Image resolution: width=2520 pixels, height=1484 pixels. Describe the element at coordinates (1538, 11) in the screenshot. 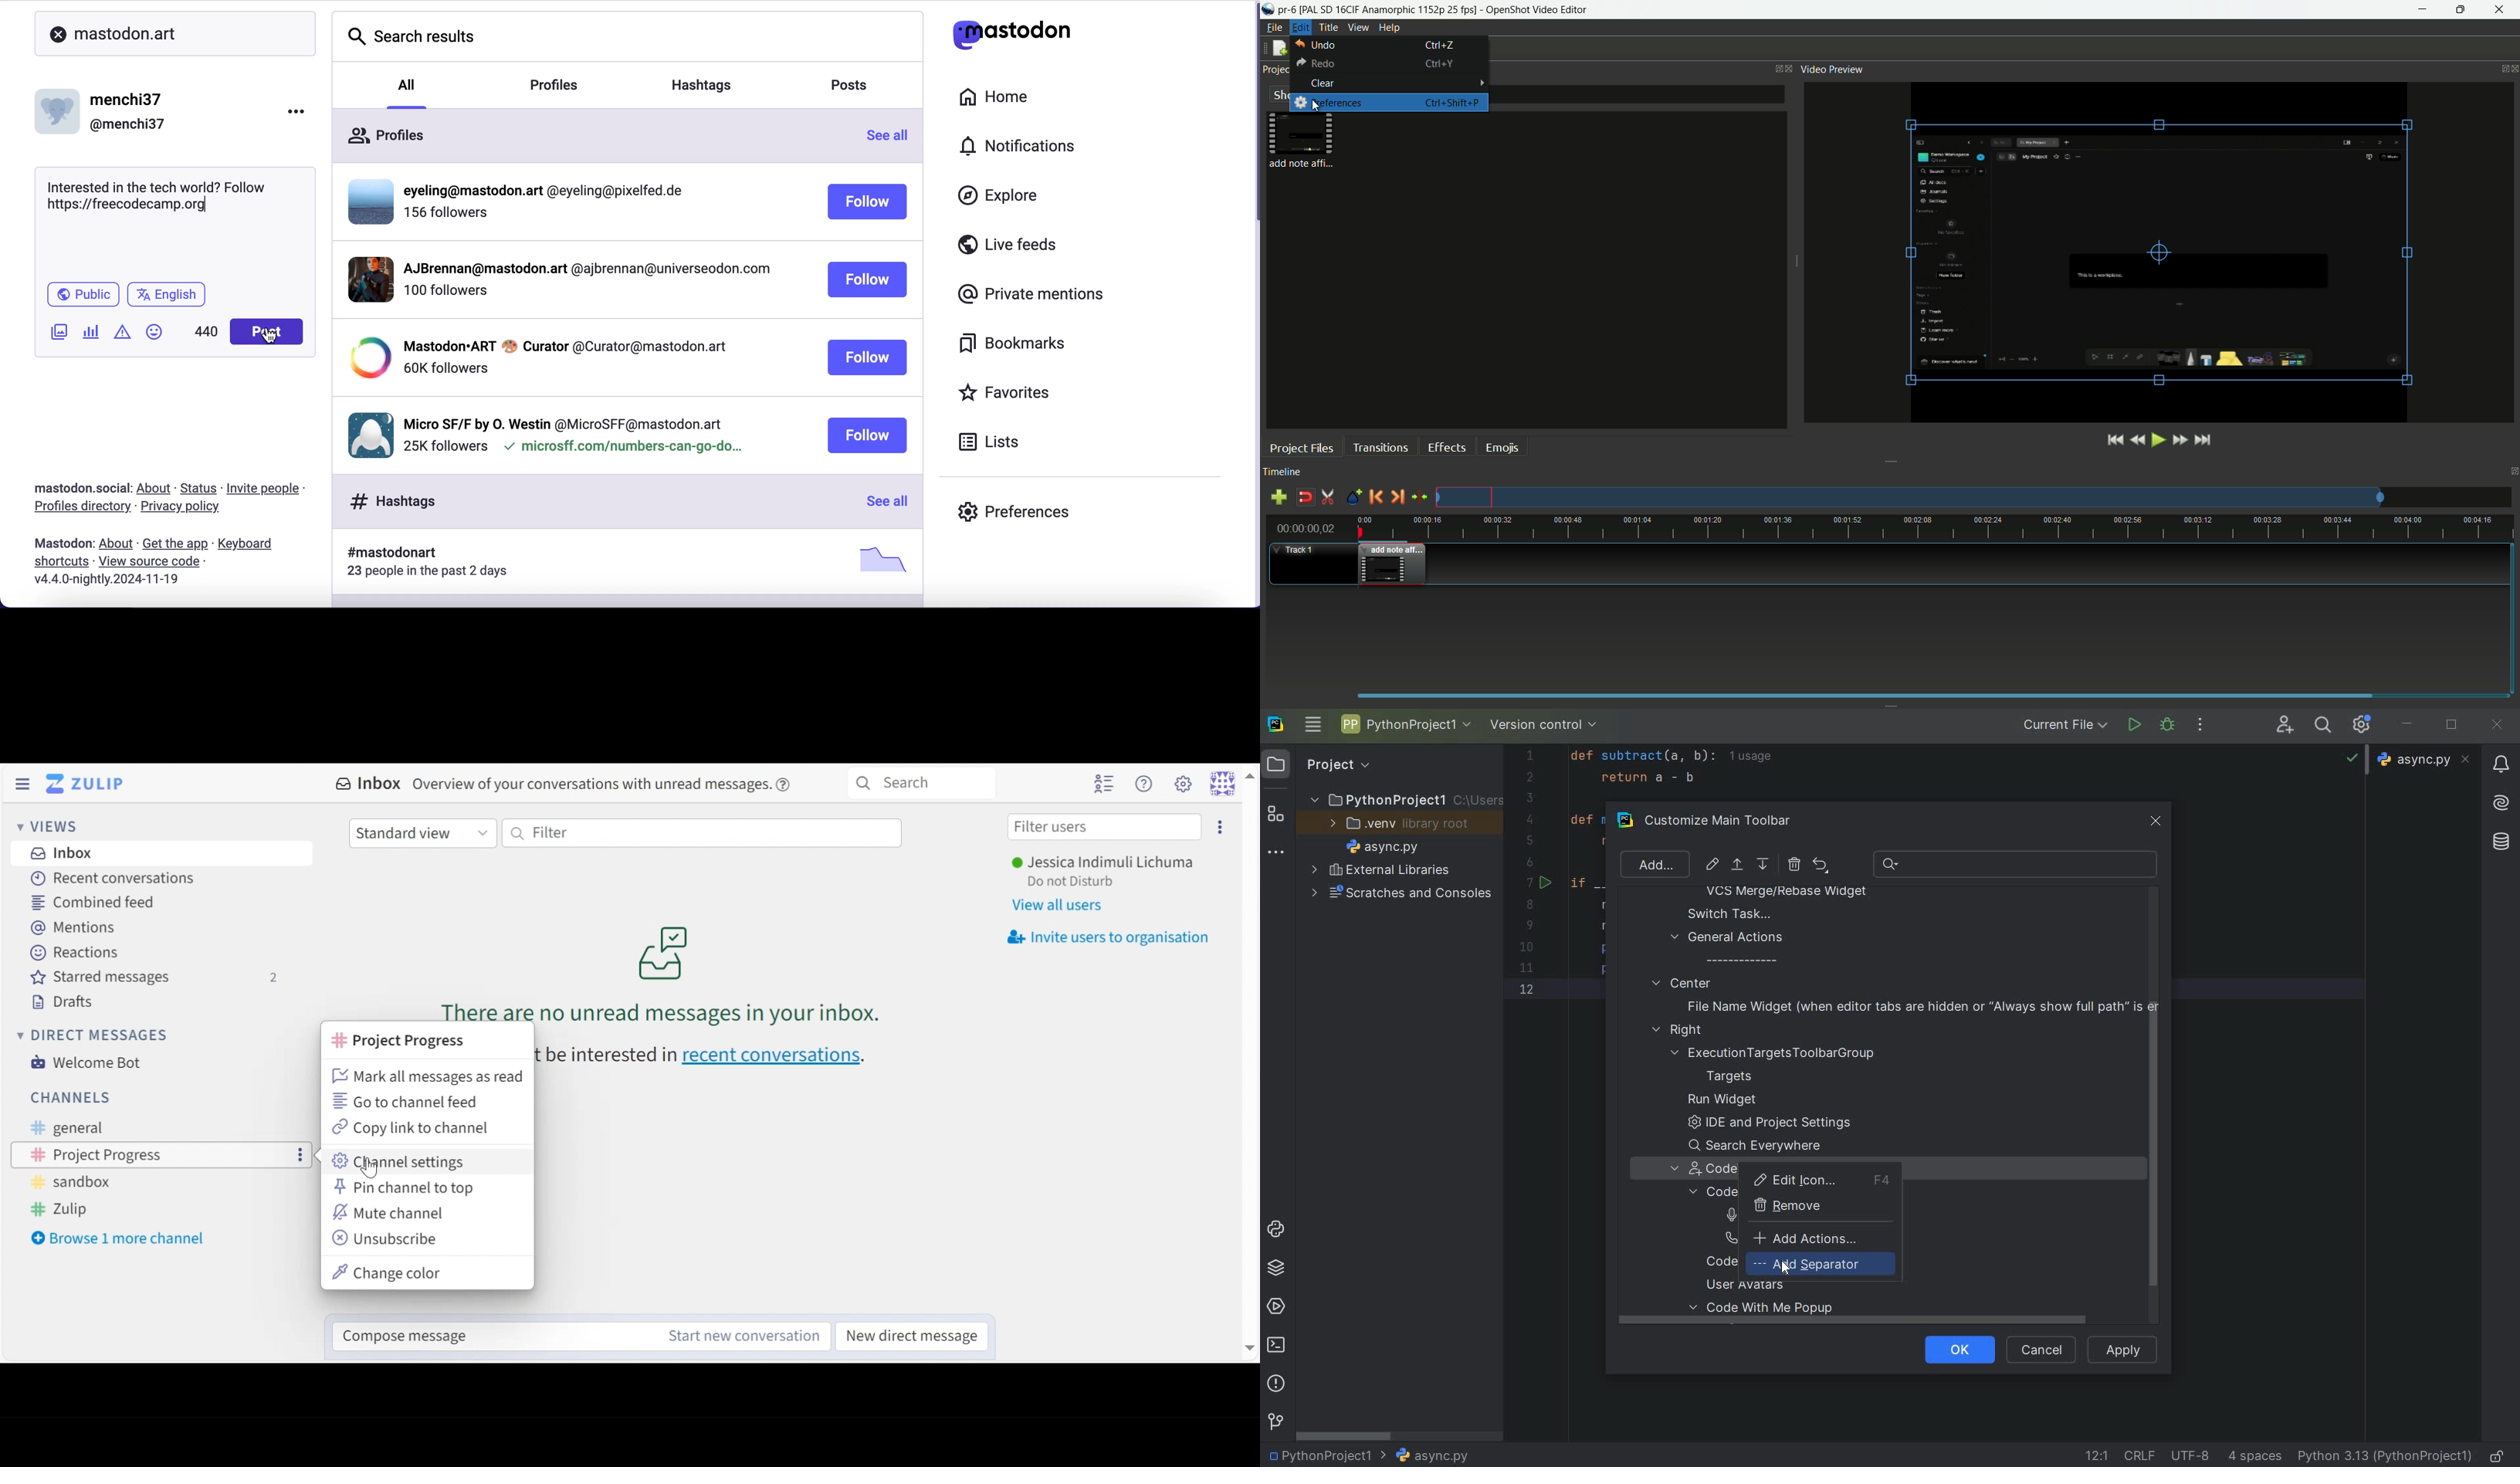

I see `app name` at that location.